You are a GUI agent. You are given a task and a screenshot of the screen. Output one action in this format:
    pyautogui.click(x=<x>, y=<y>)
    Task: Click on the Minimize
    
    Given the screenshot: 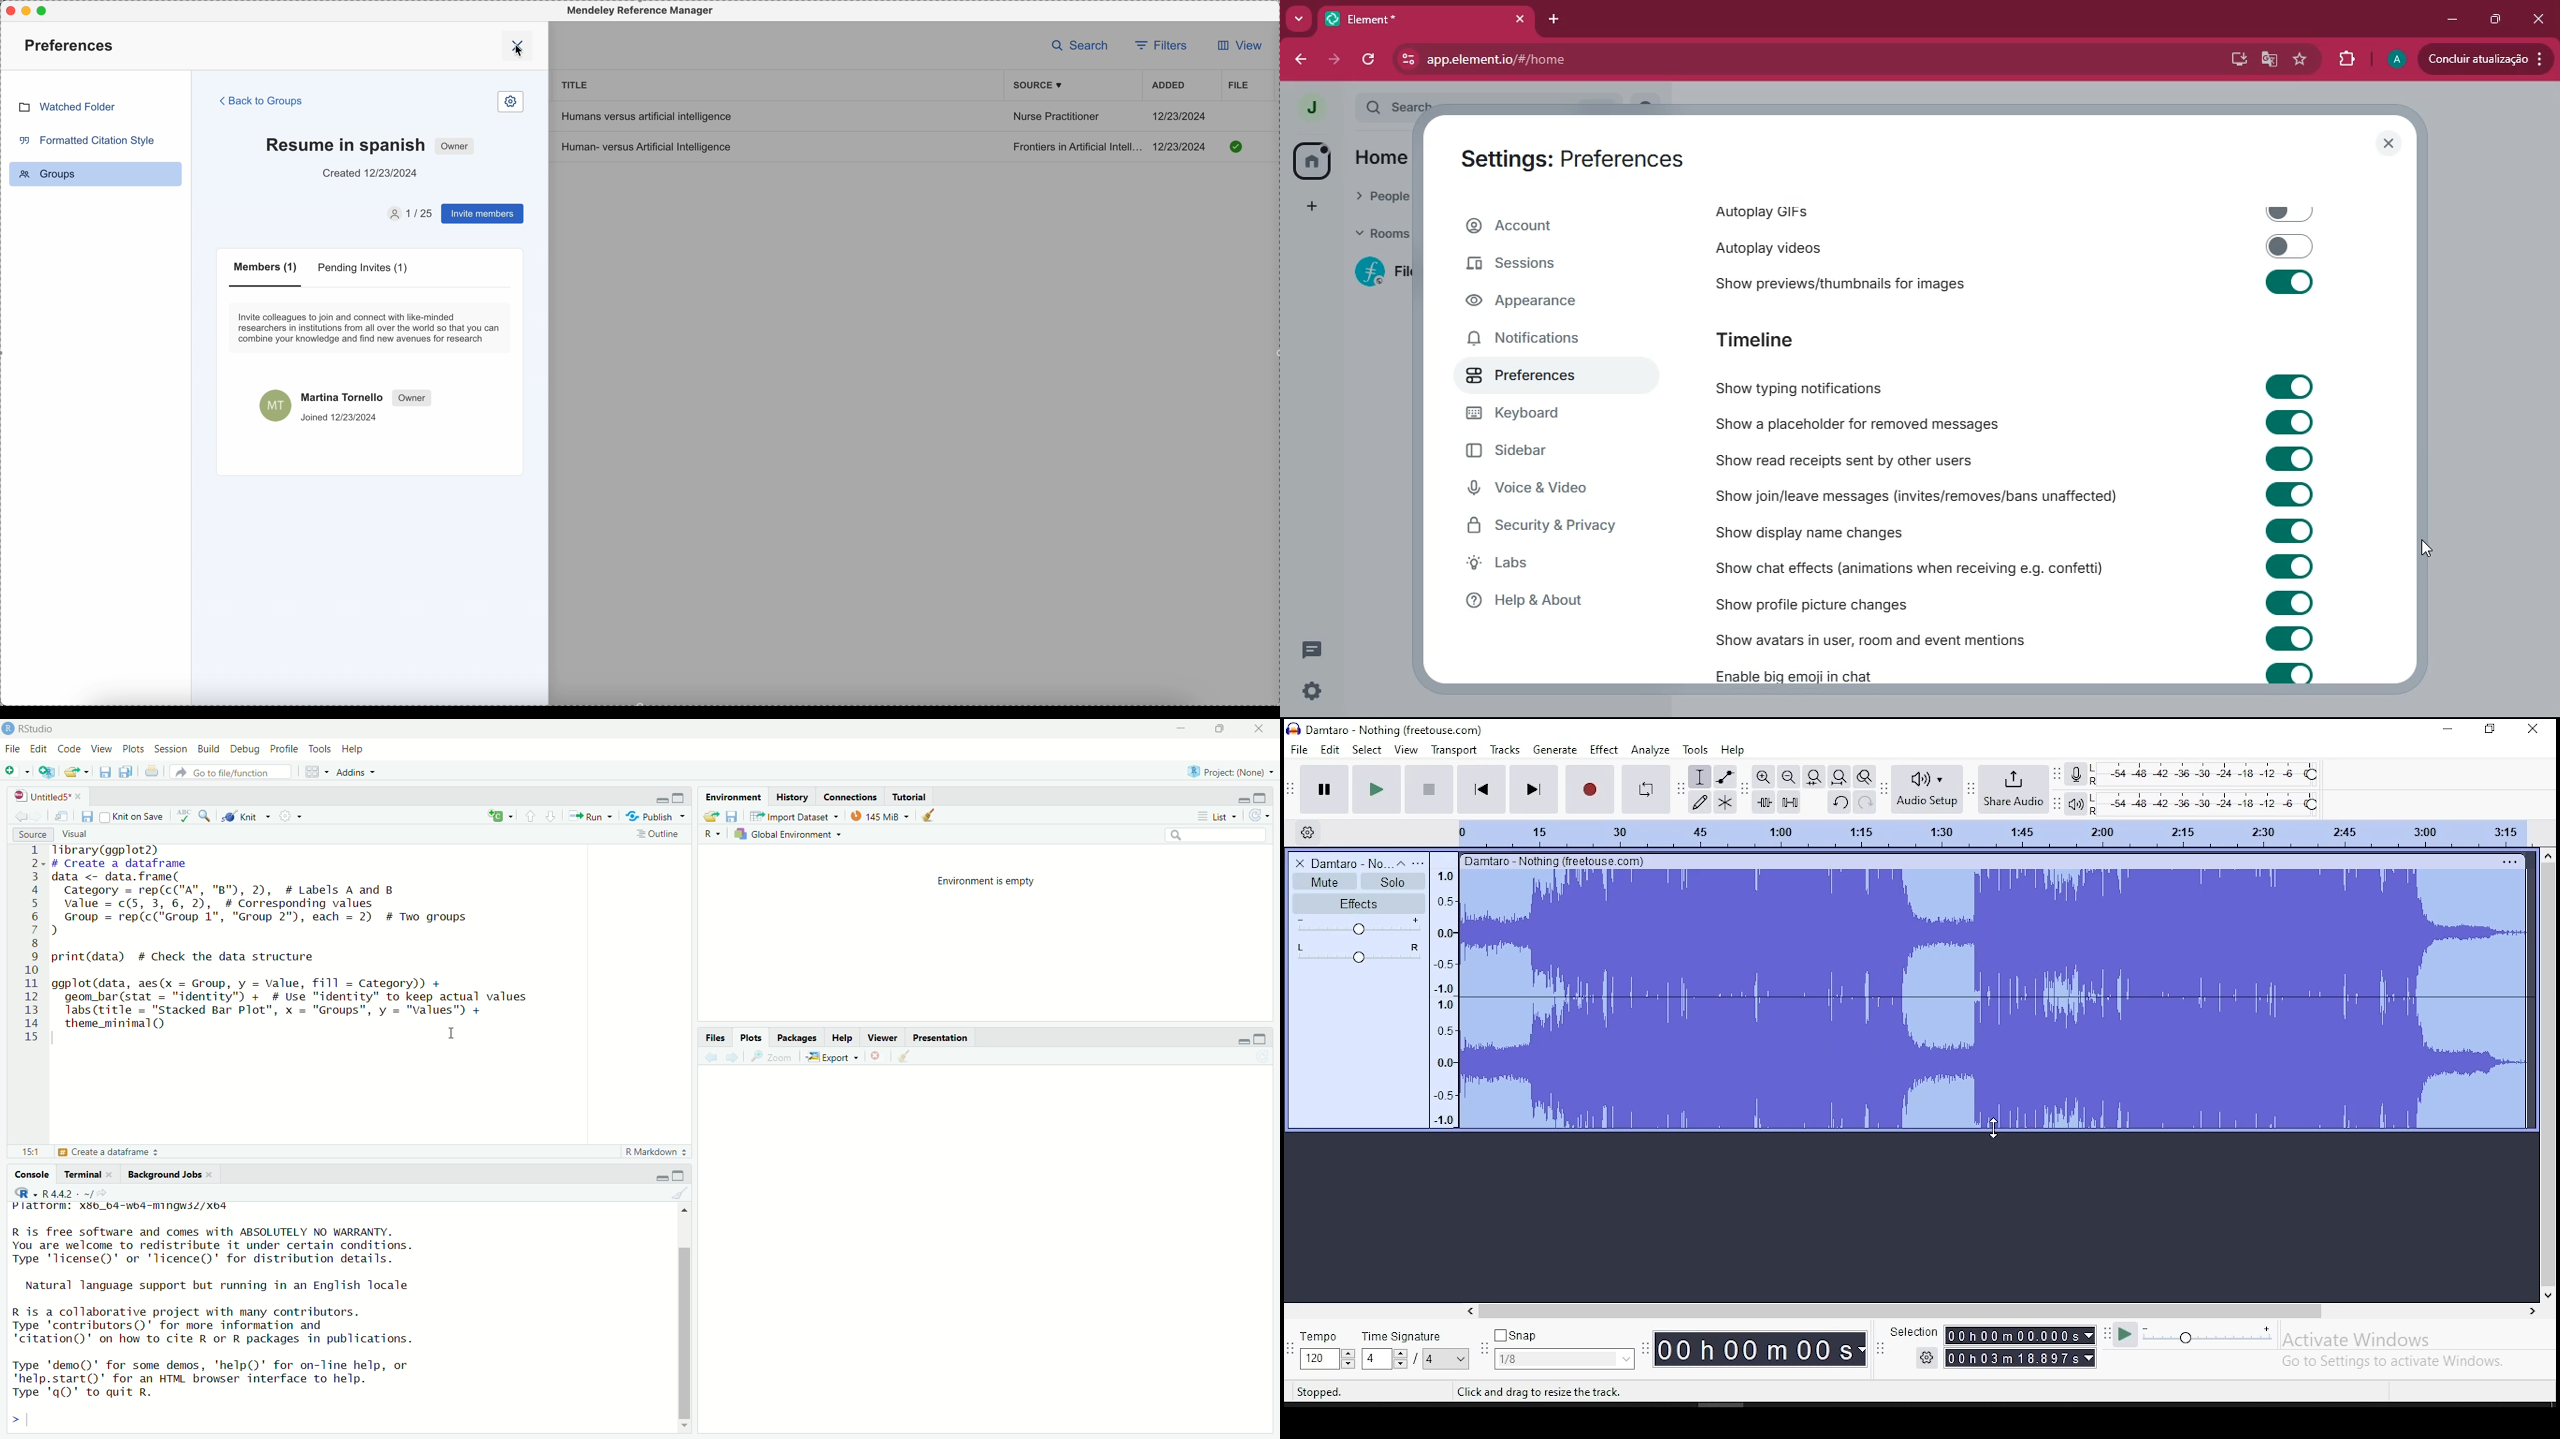 What is the action you would take?
    pyautogui.click(x=1241, y=1040)
    